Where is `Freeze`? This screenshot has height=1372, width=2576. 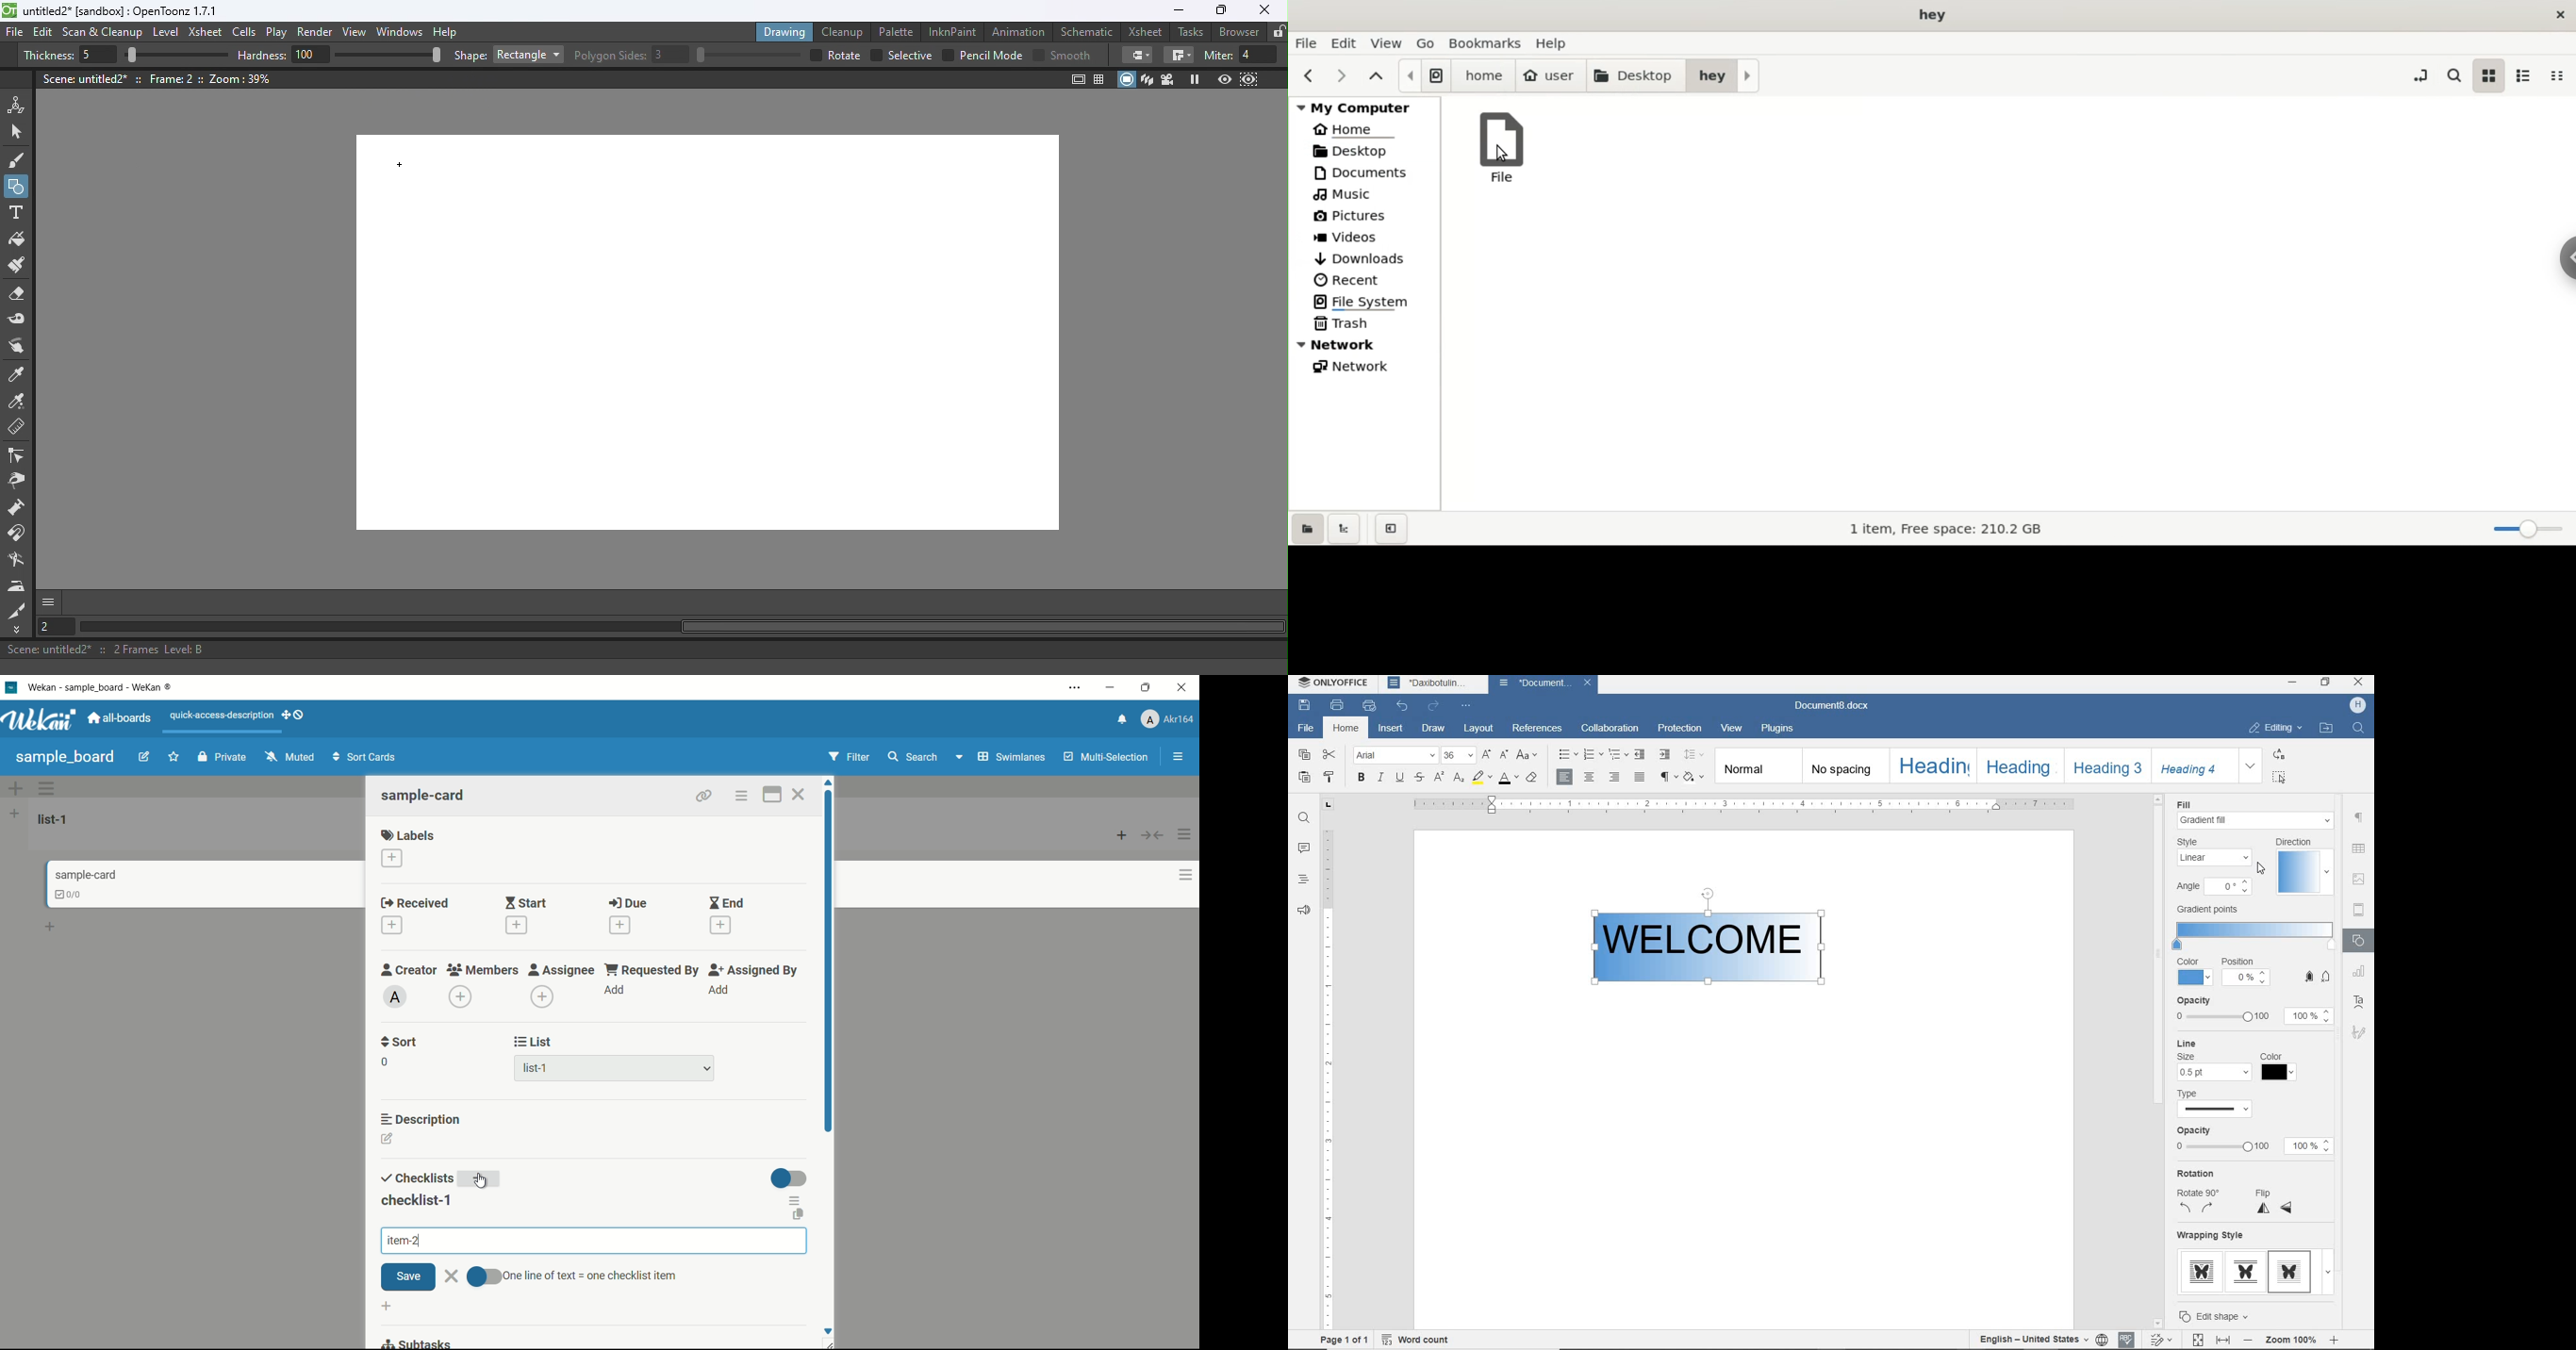
Freeze is located at coordinates (1195, 79).